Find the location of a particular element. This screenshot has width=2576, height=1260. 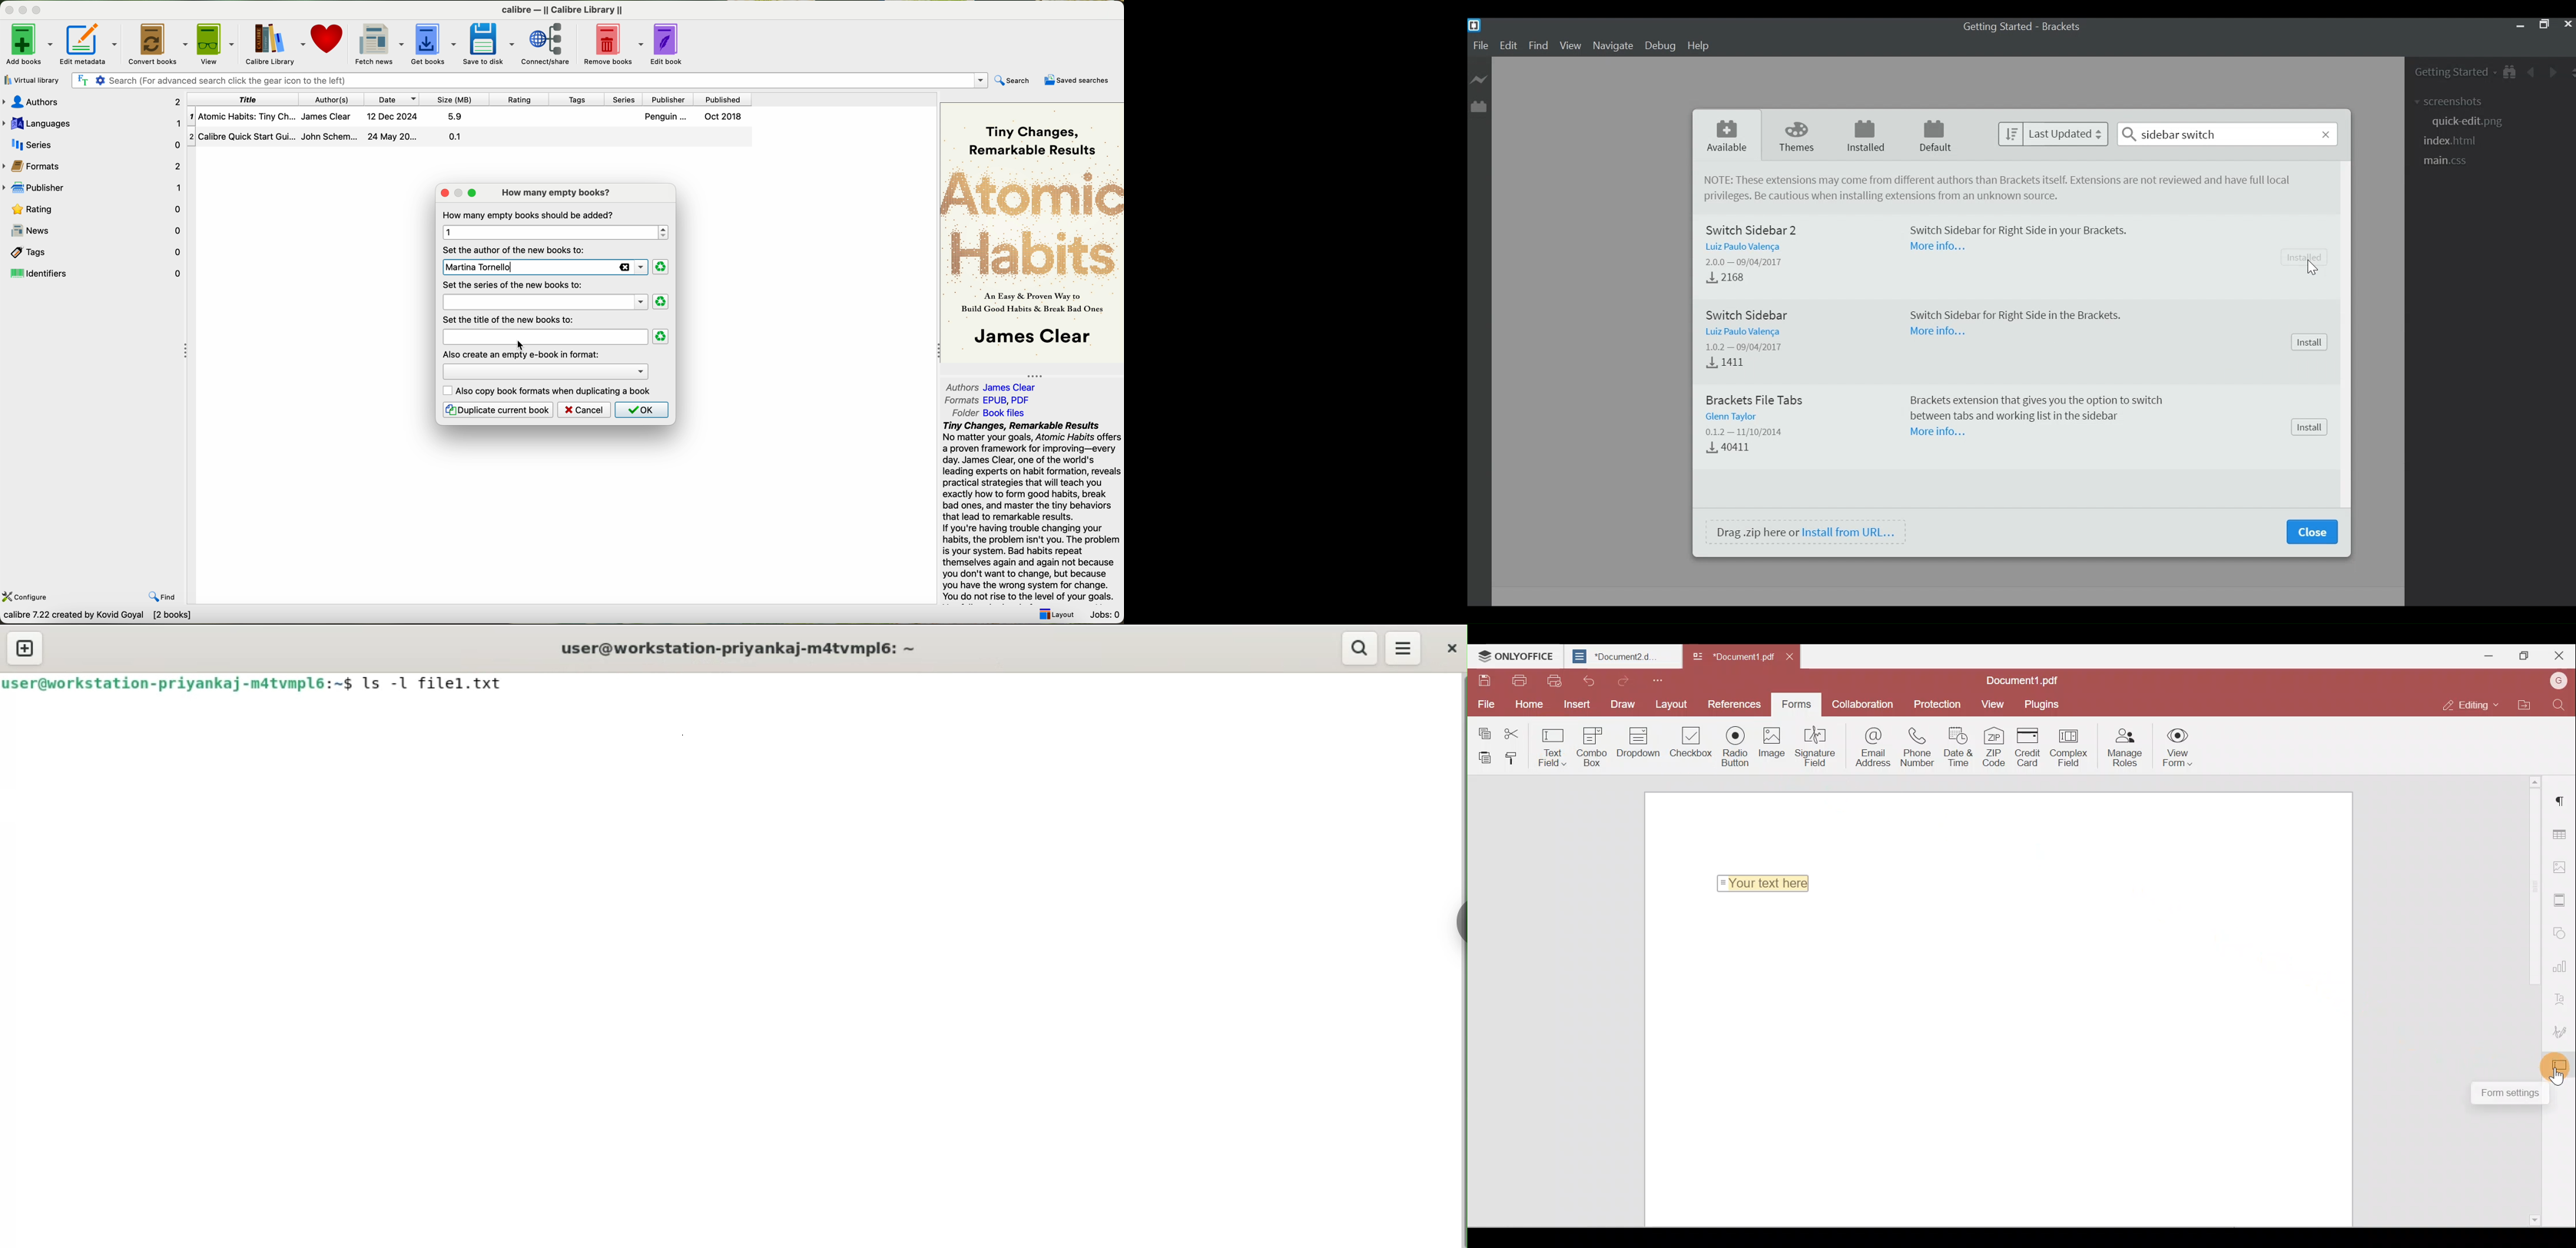

cancel button is located at coordinates (585, 410).